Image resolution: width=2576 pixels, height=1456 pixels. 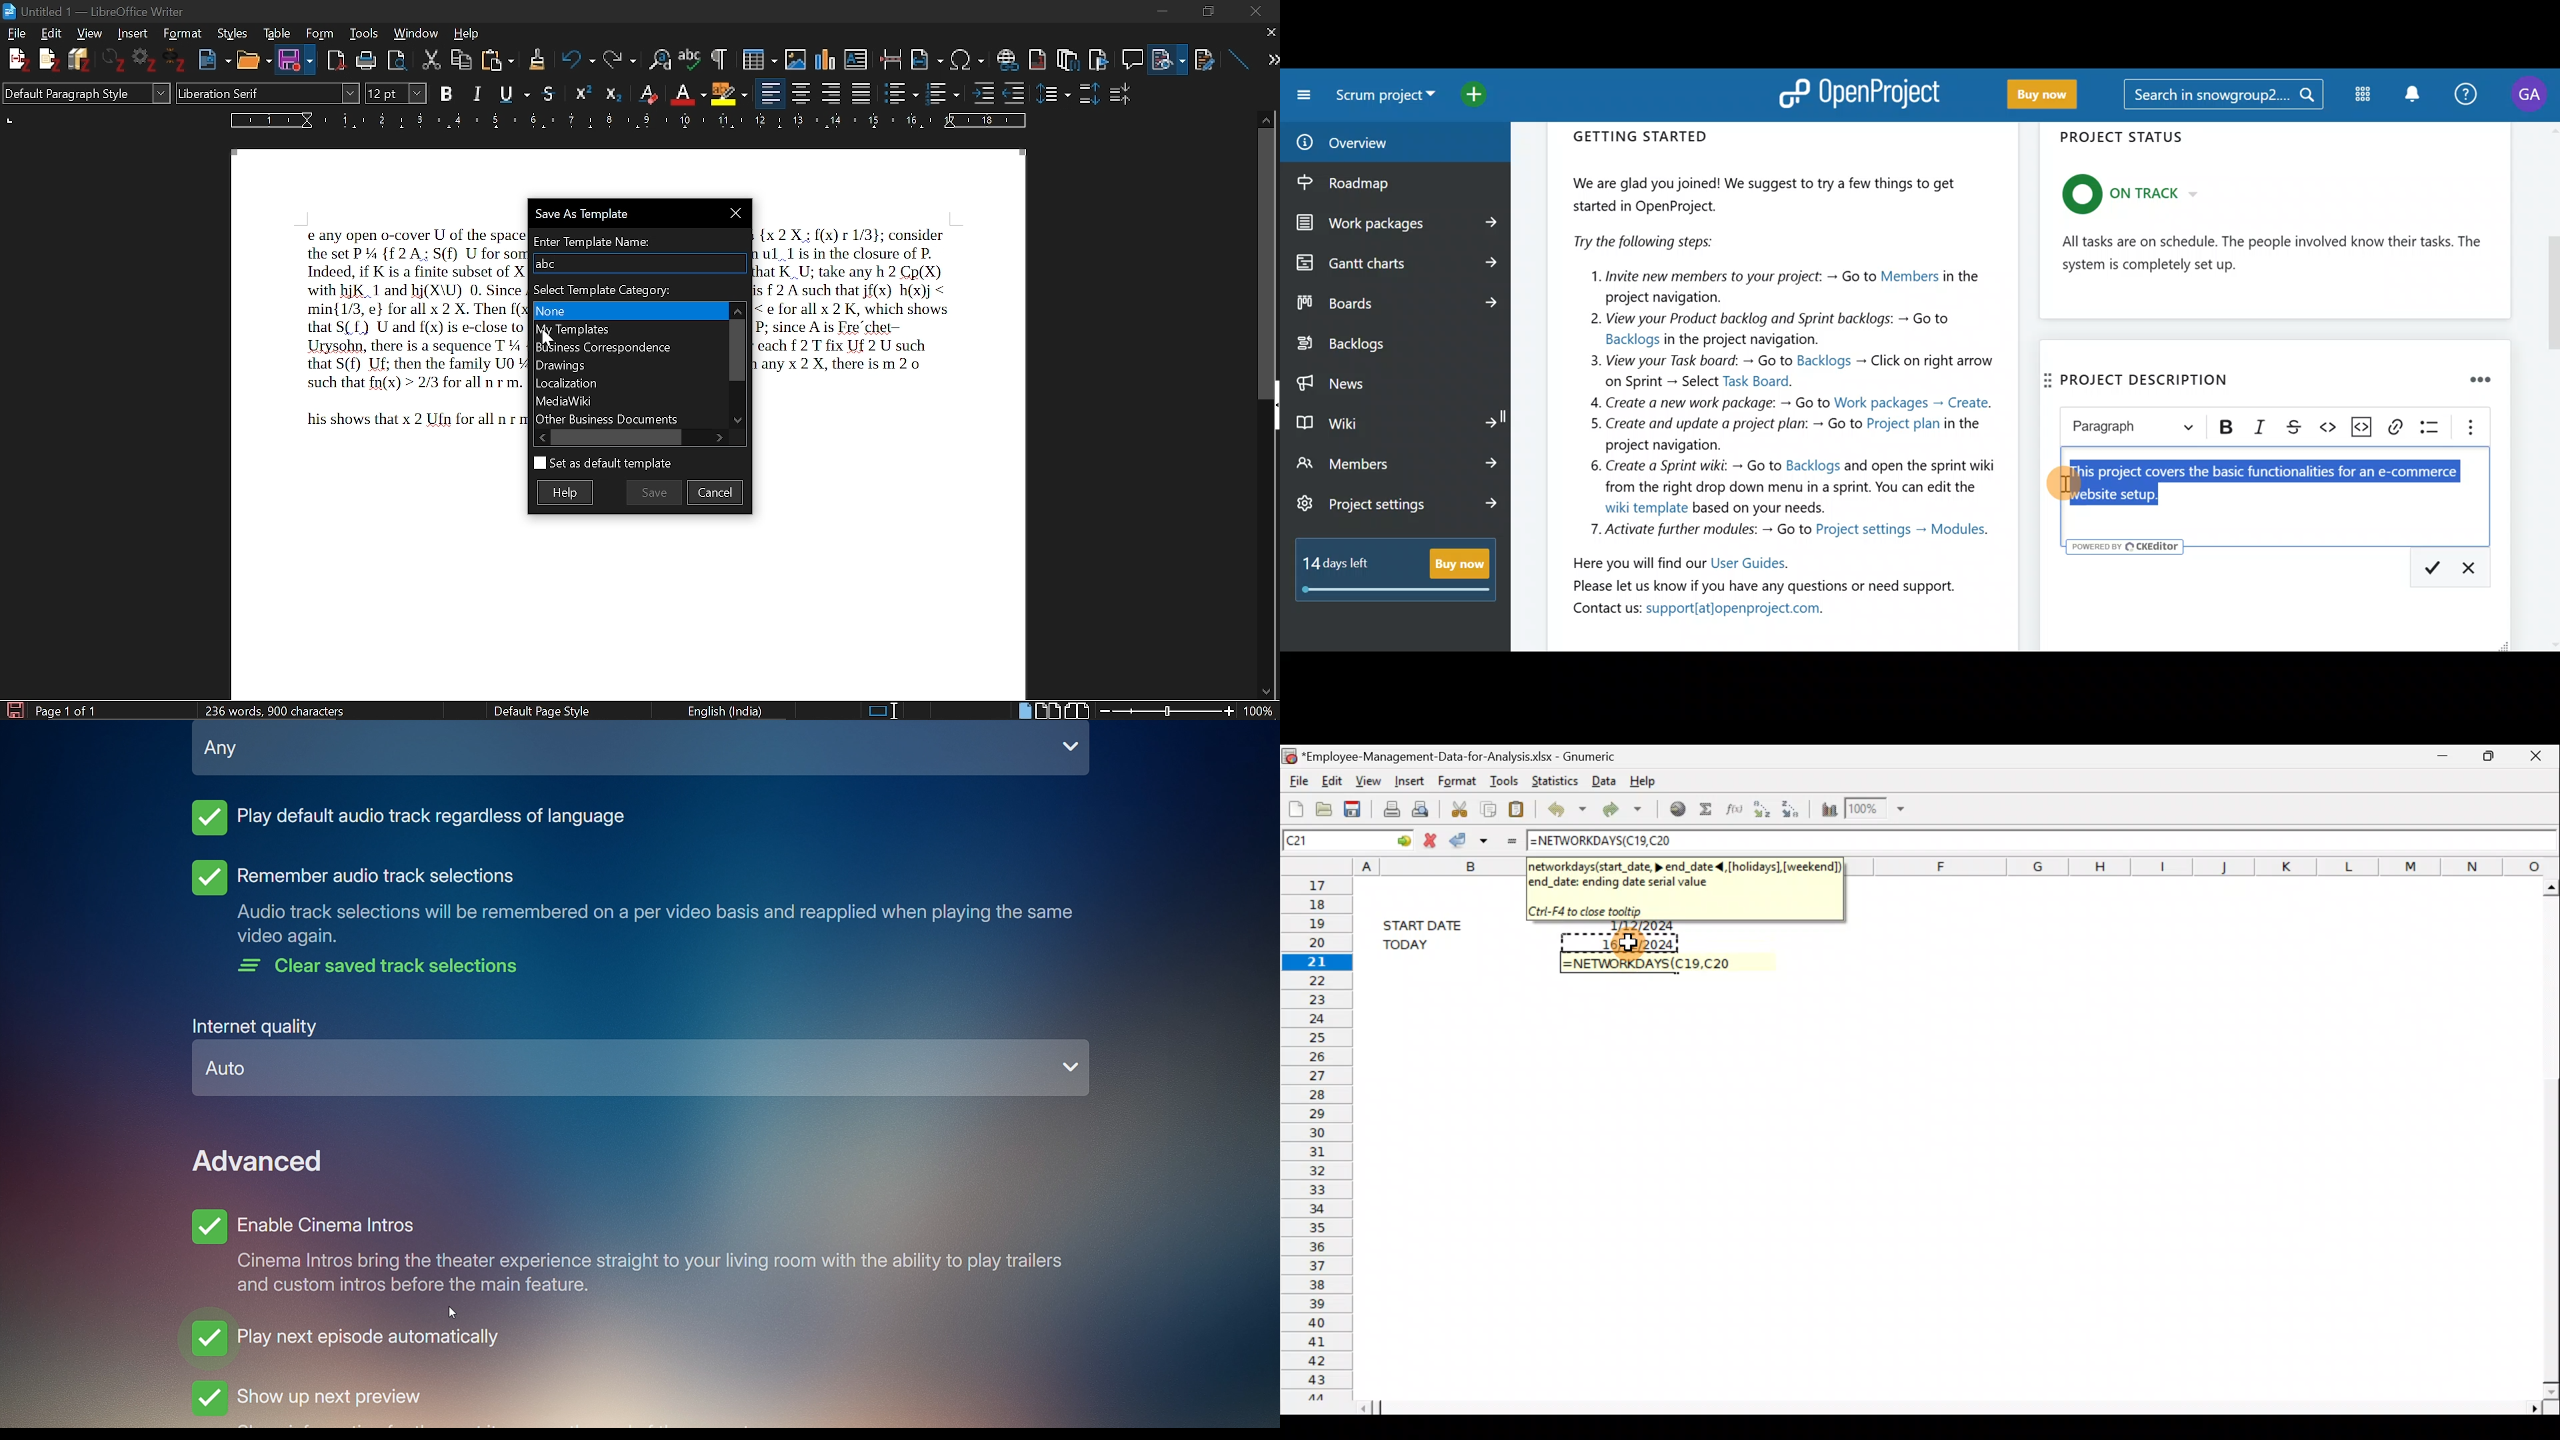 I want to click on Form, so click(x=319, y=33).